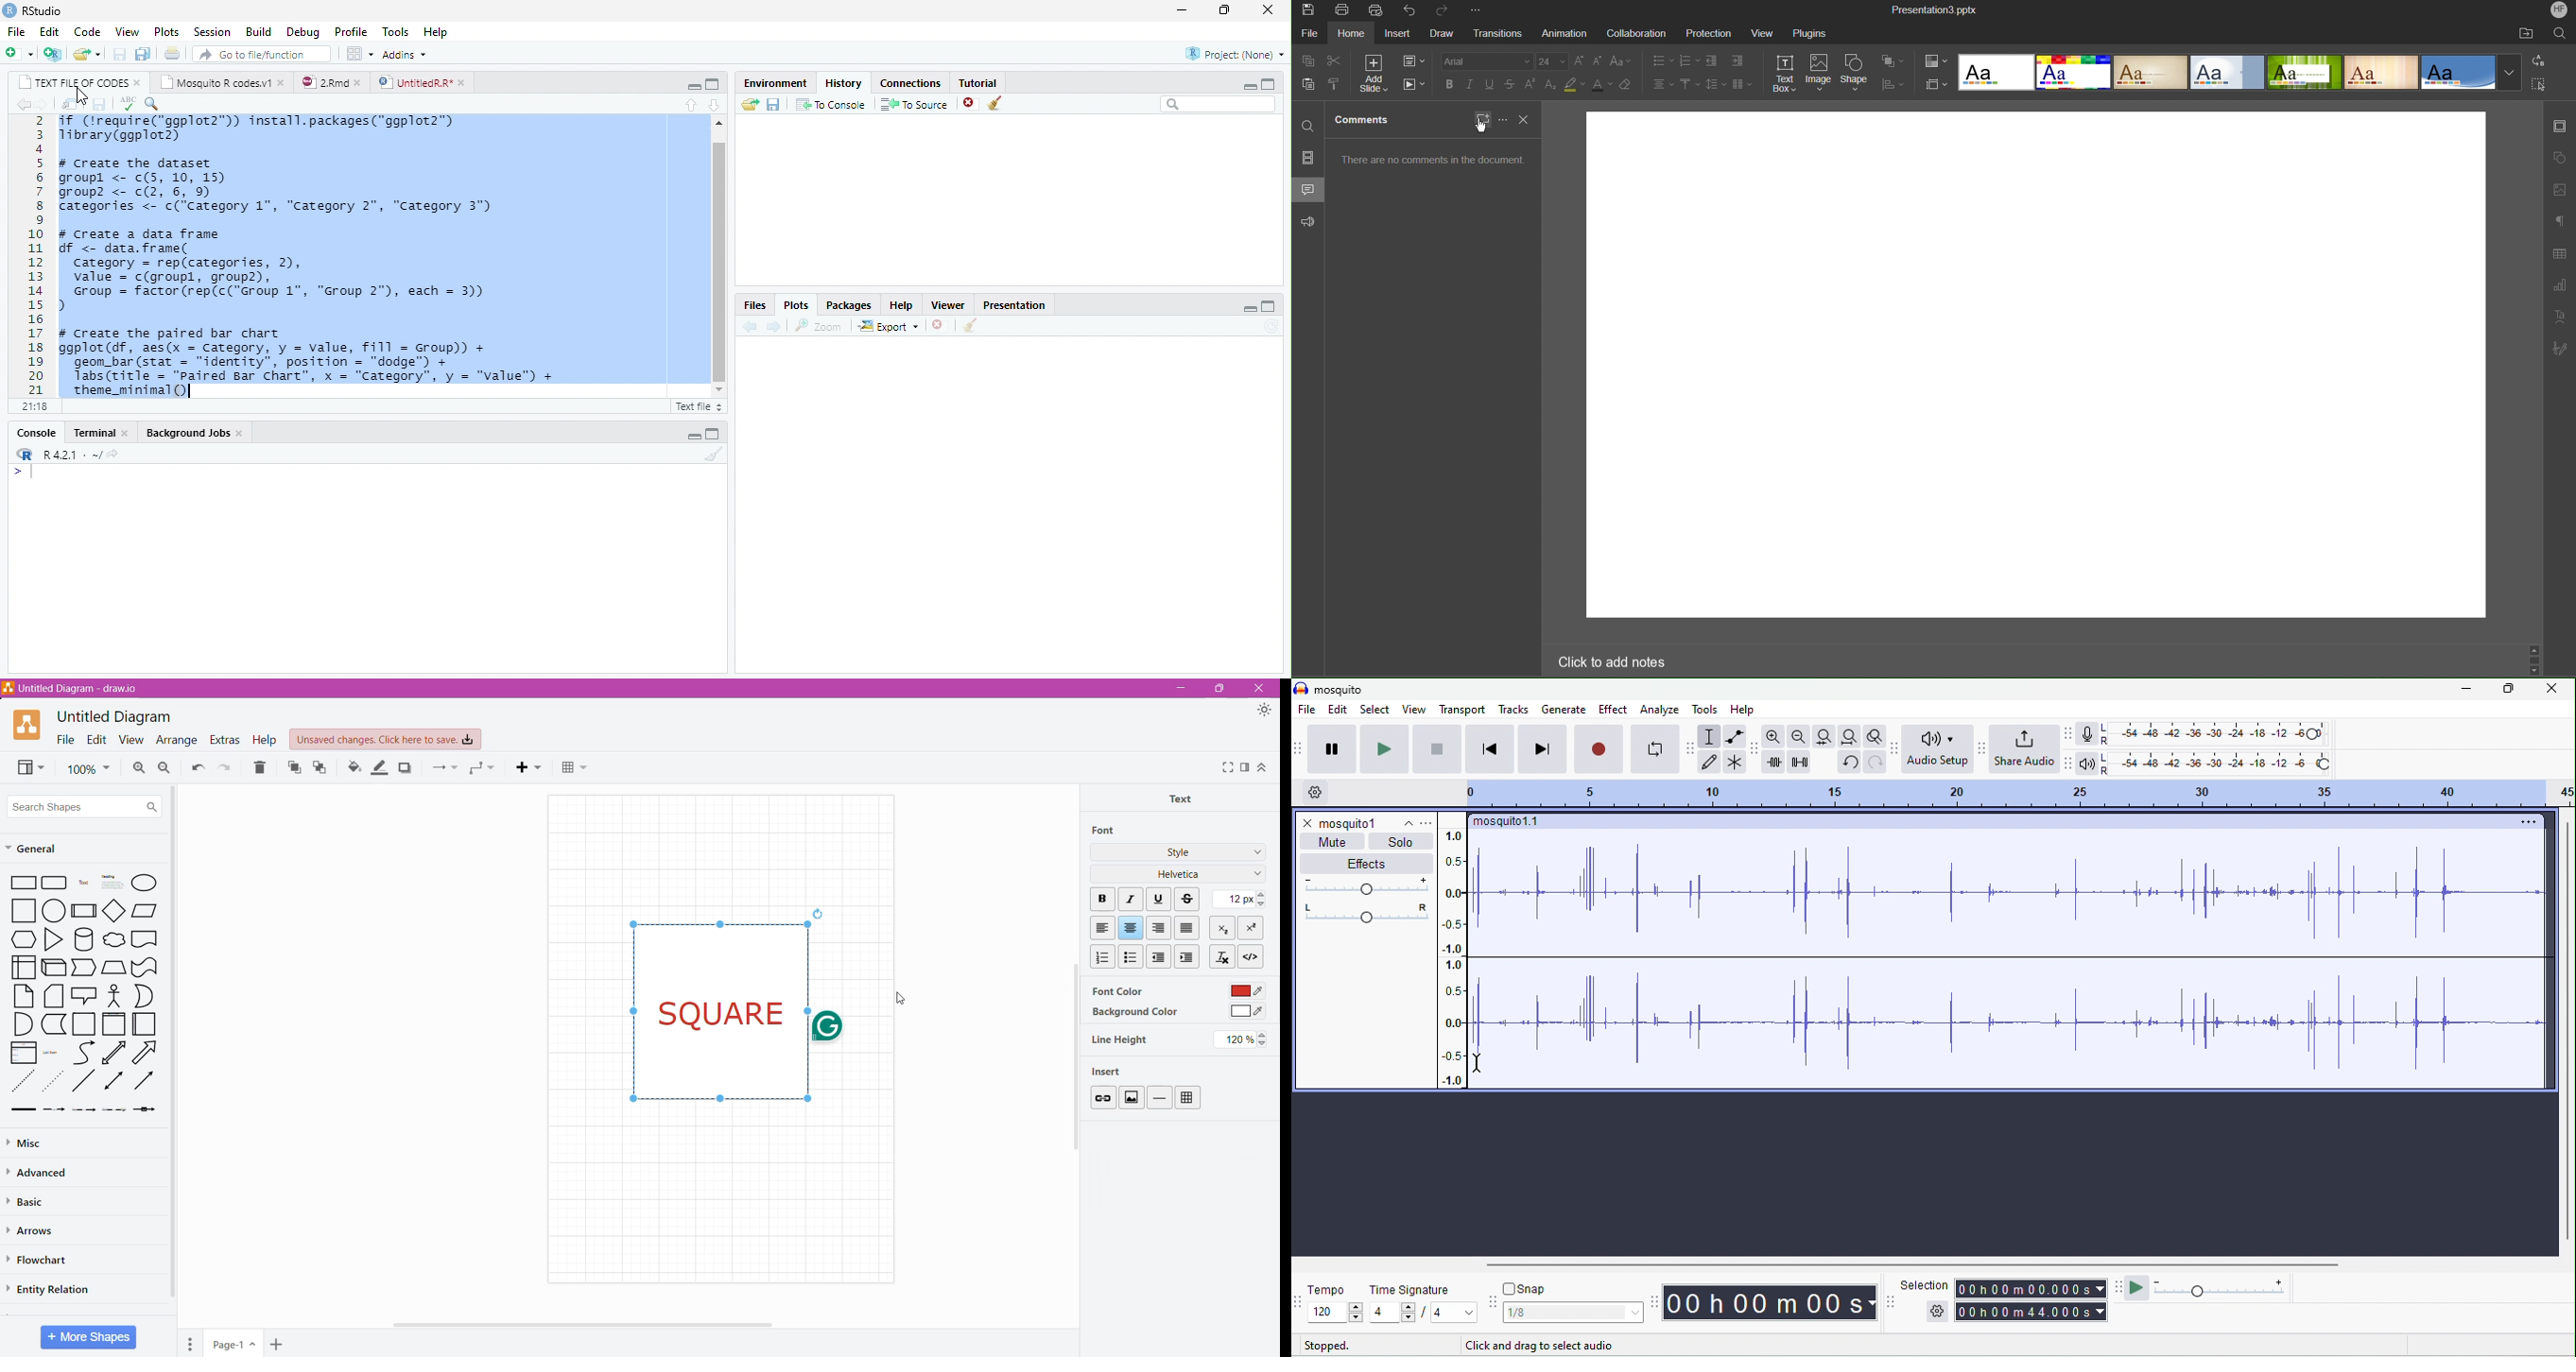 This screenshot has height=1372, width=2576. Describe the element at coordinates (323, 768) in the screenshot. I see `To Back` at that location.